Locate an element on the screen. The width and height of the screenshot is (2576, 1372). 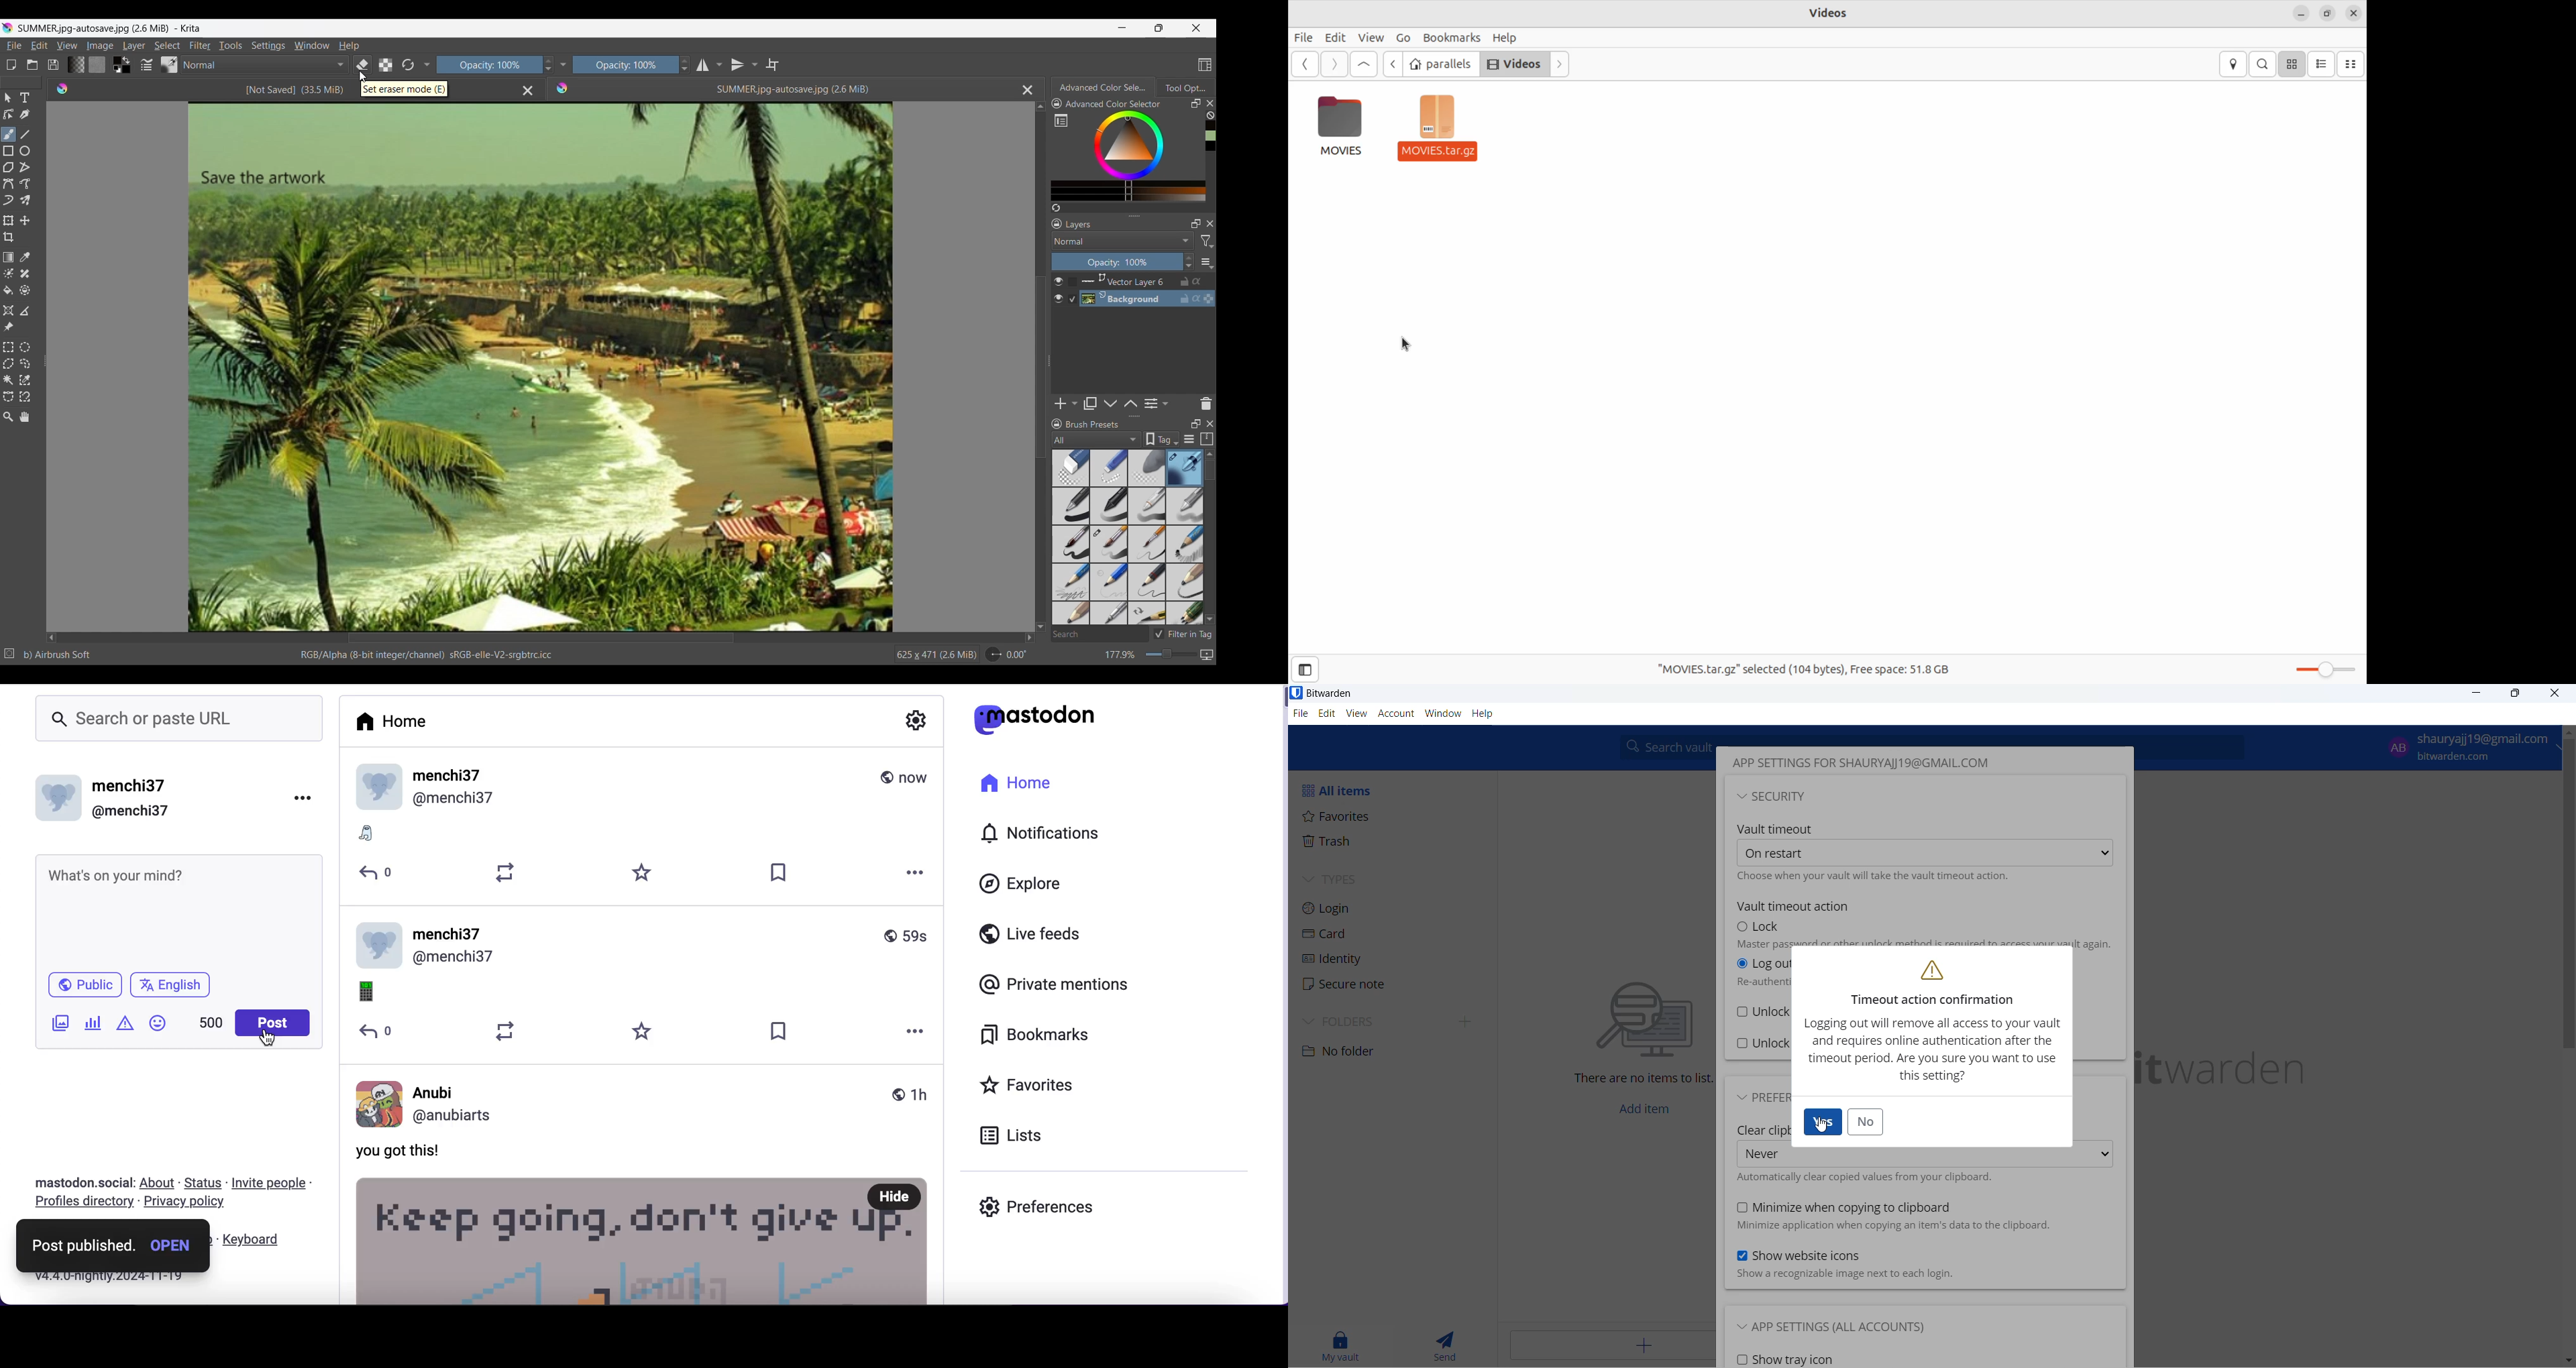
Rectangle tool is located at coordinates (8, 151).